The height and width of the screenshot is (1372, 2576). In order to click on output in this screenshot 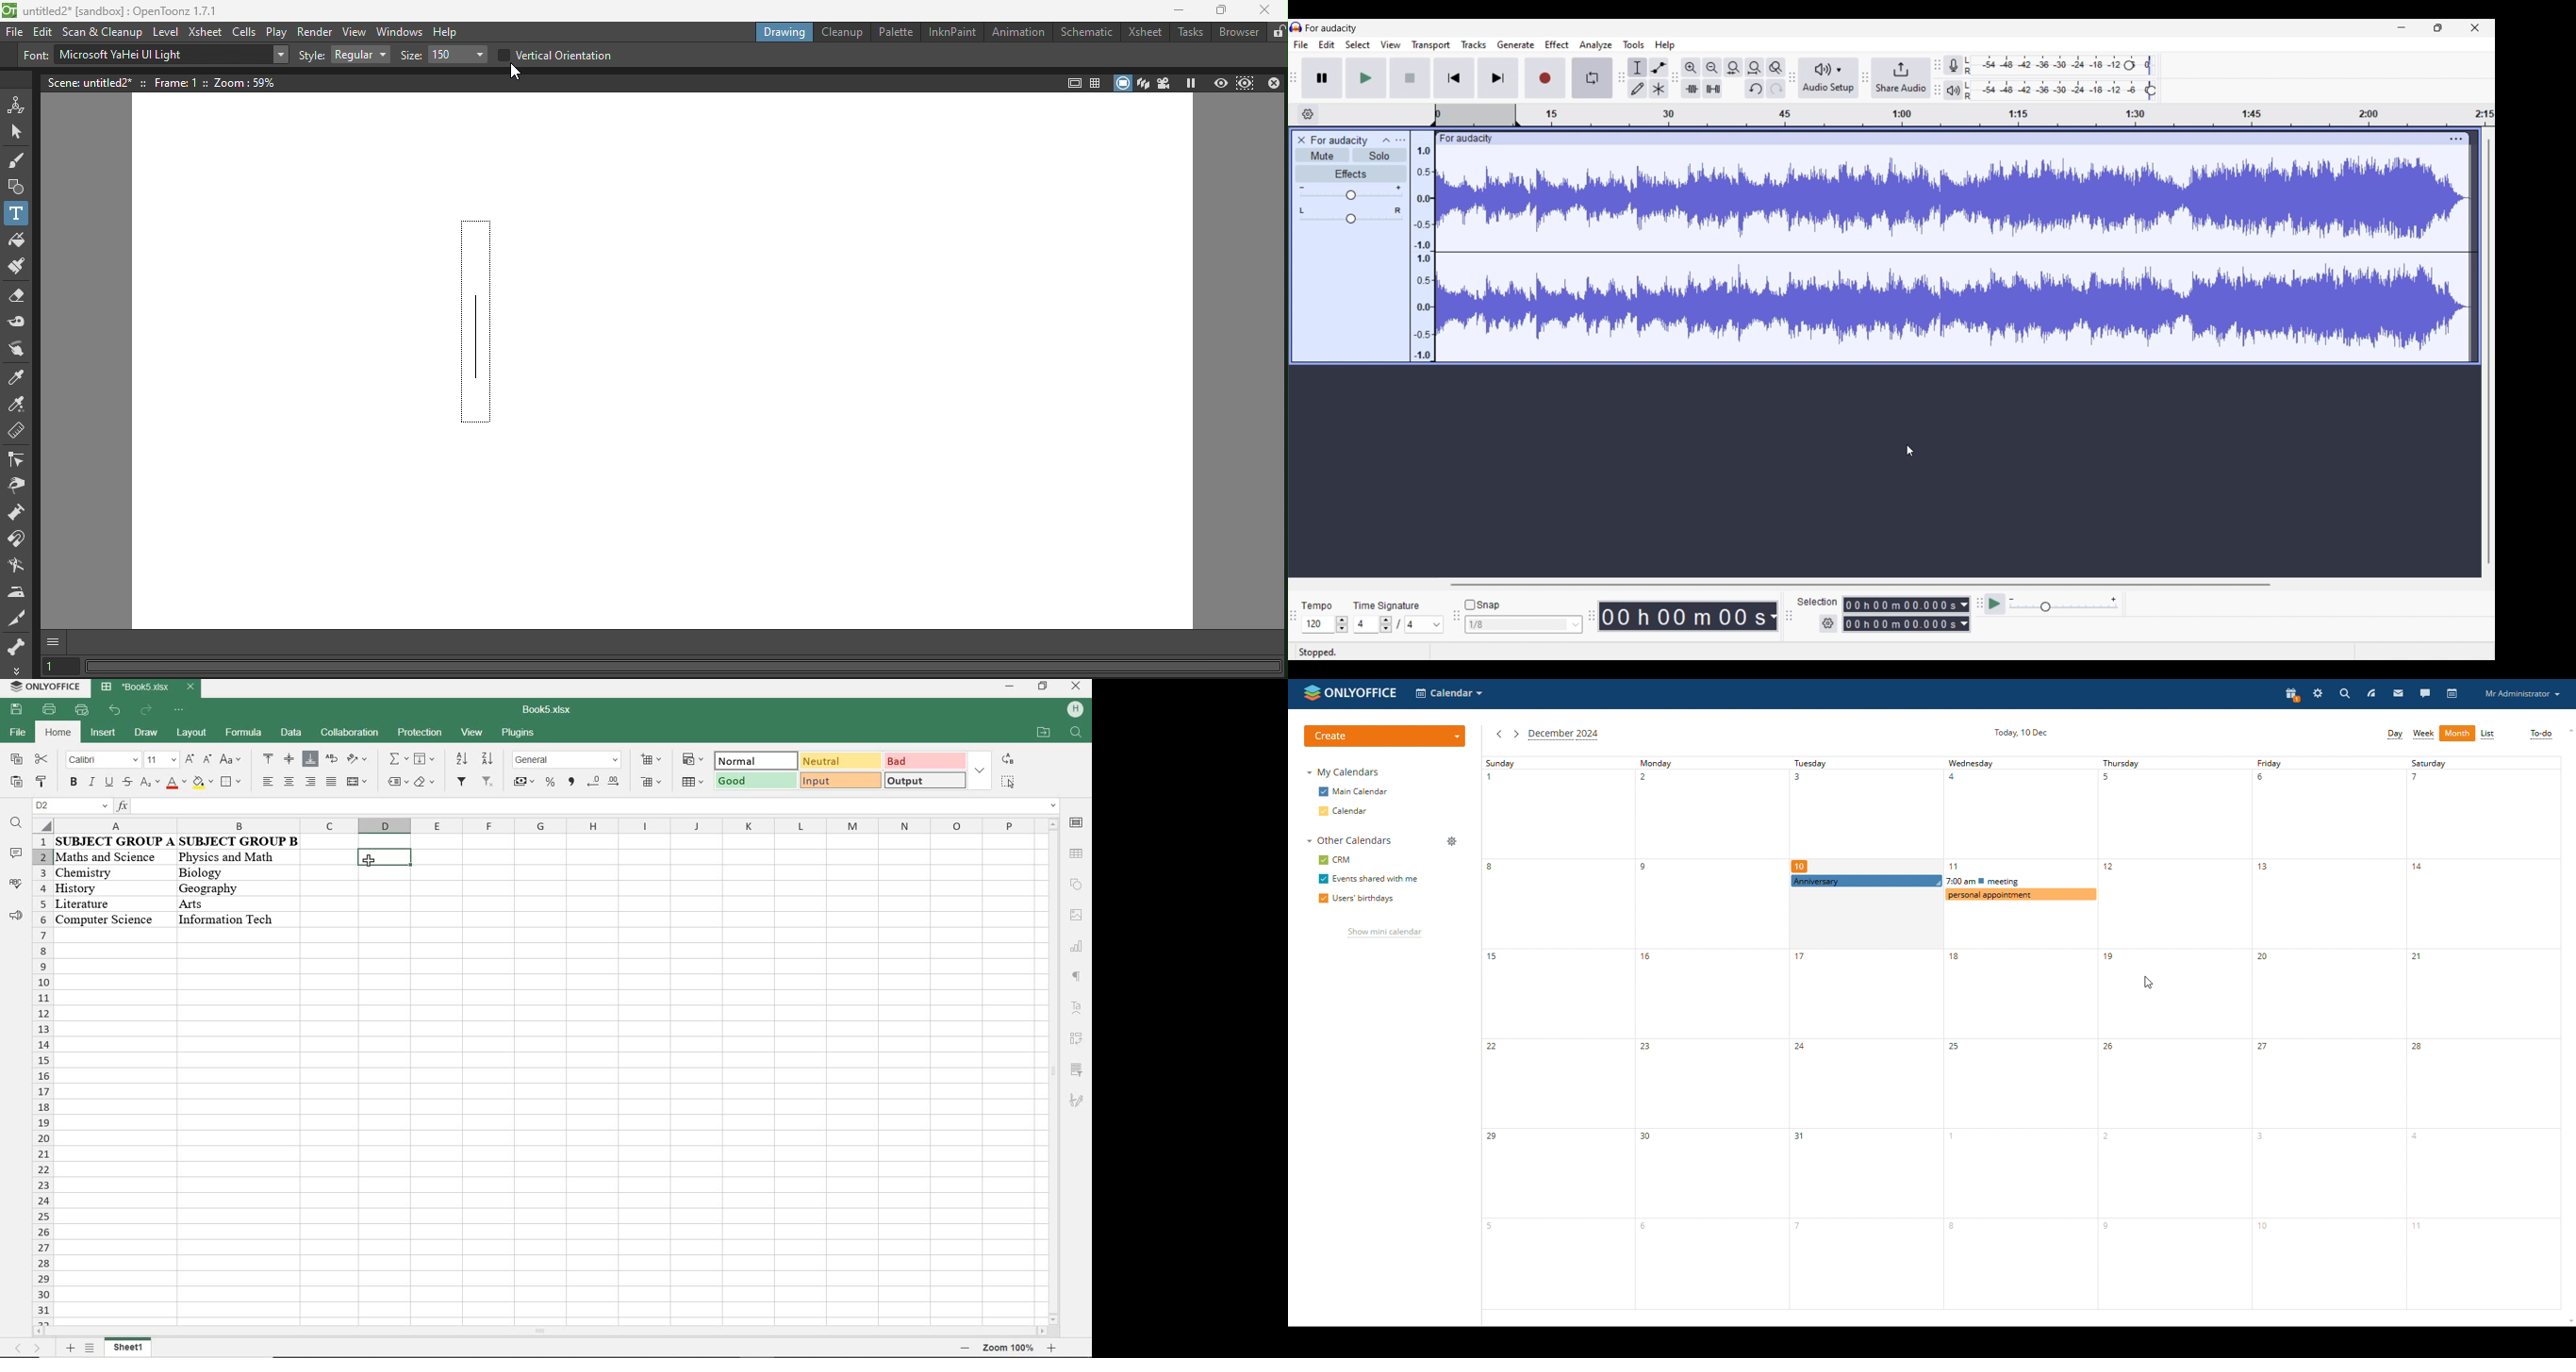, I will do `click(926, 780)`.